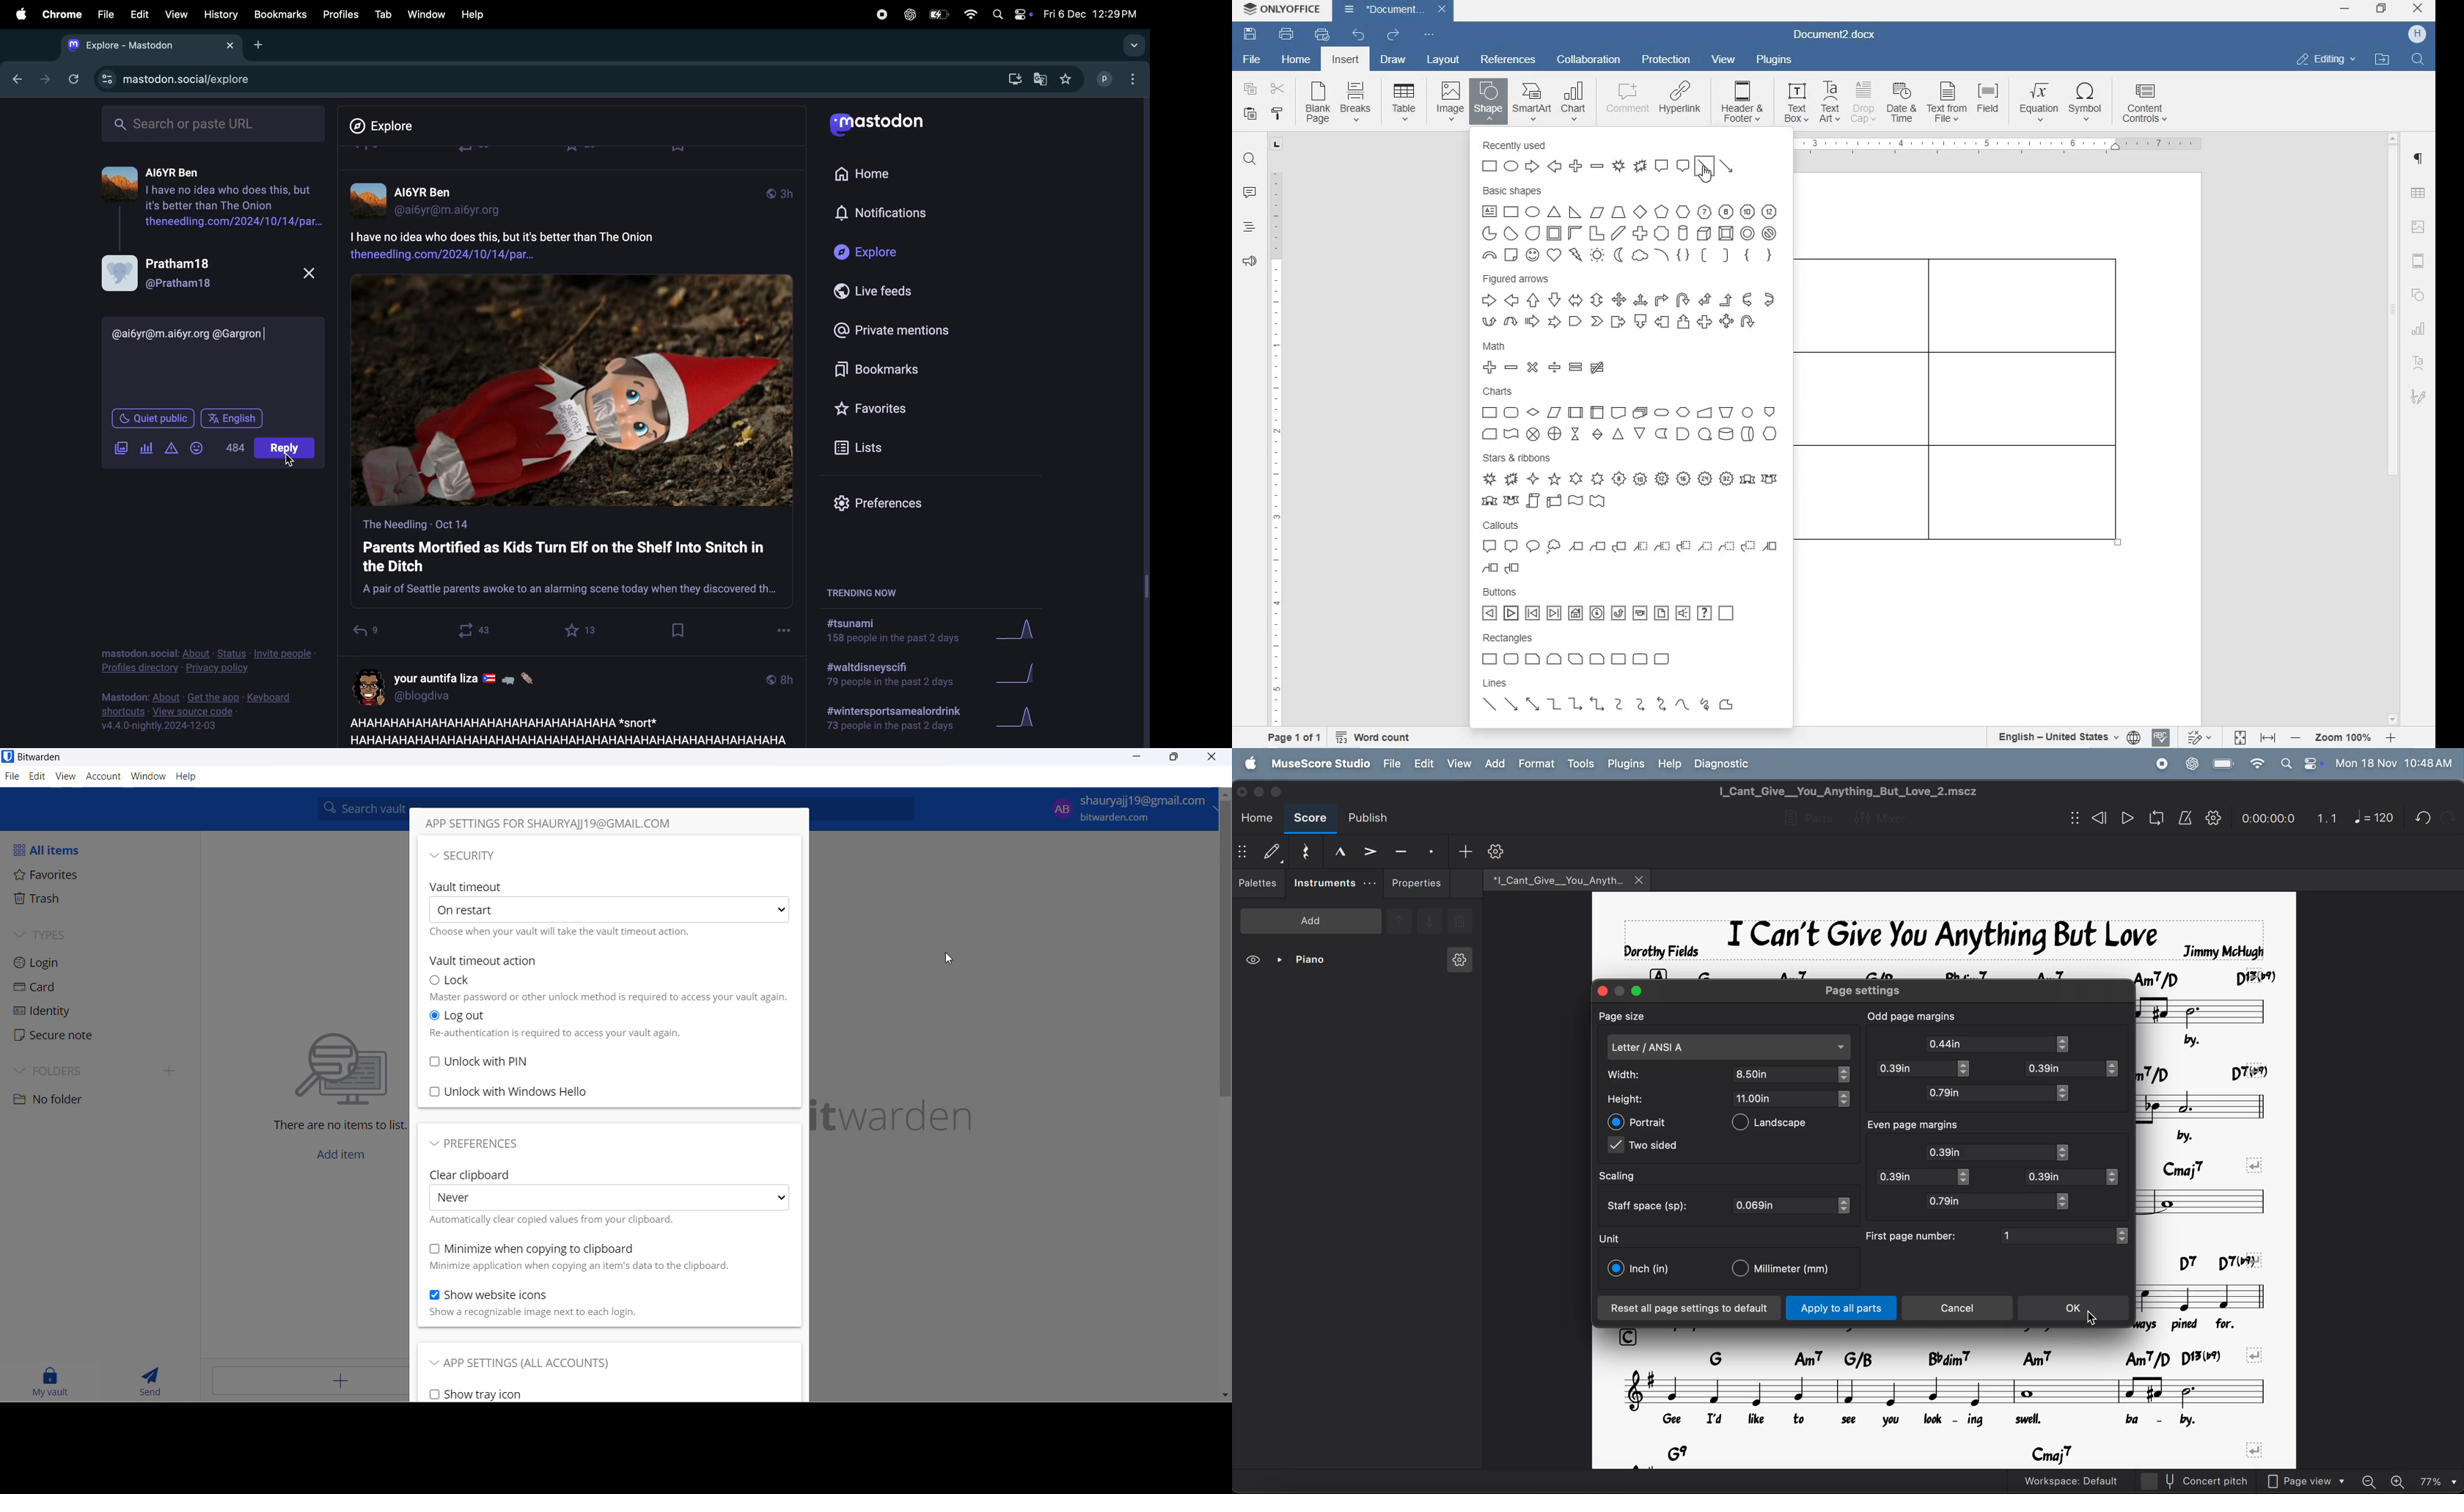 Image resolution: width=2464 pixels, height=1512 pixels. What do you see at coordinates (37, 755) in the screenshot?
I see `application name and logo` at bounding box center [37, 755].